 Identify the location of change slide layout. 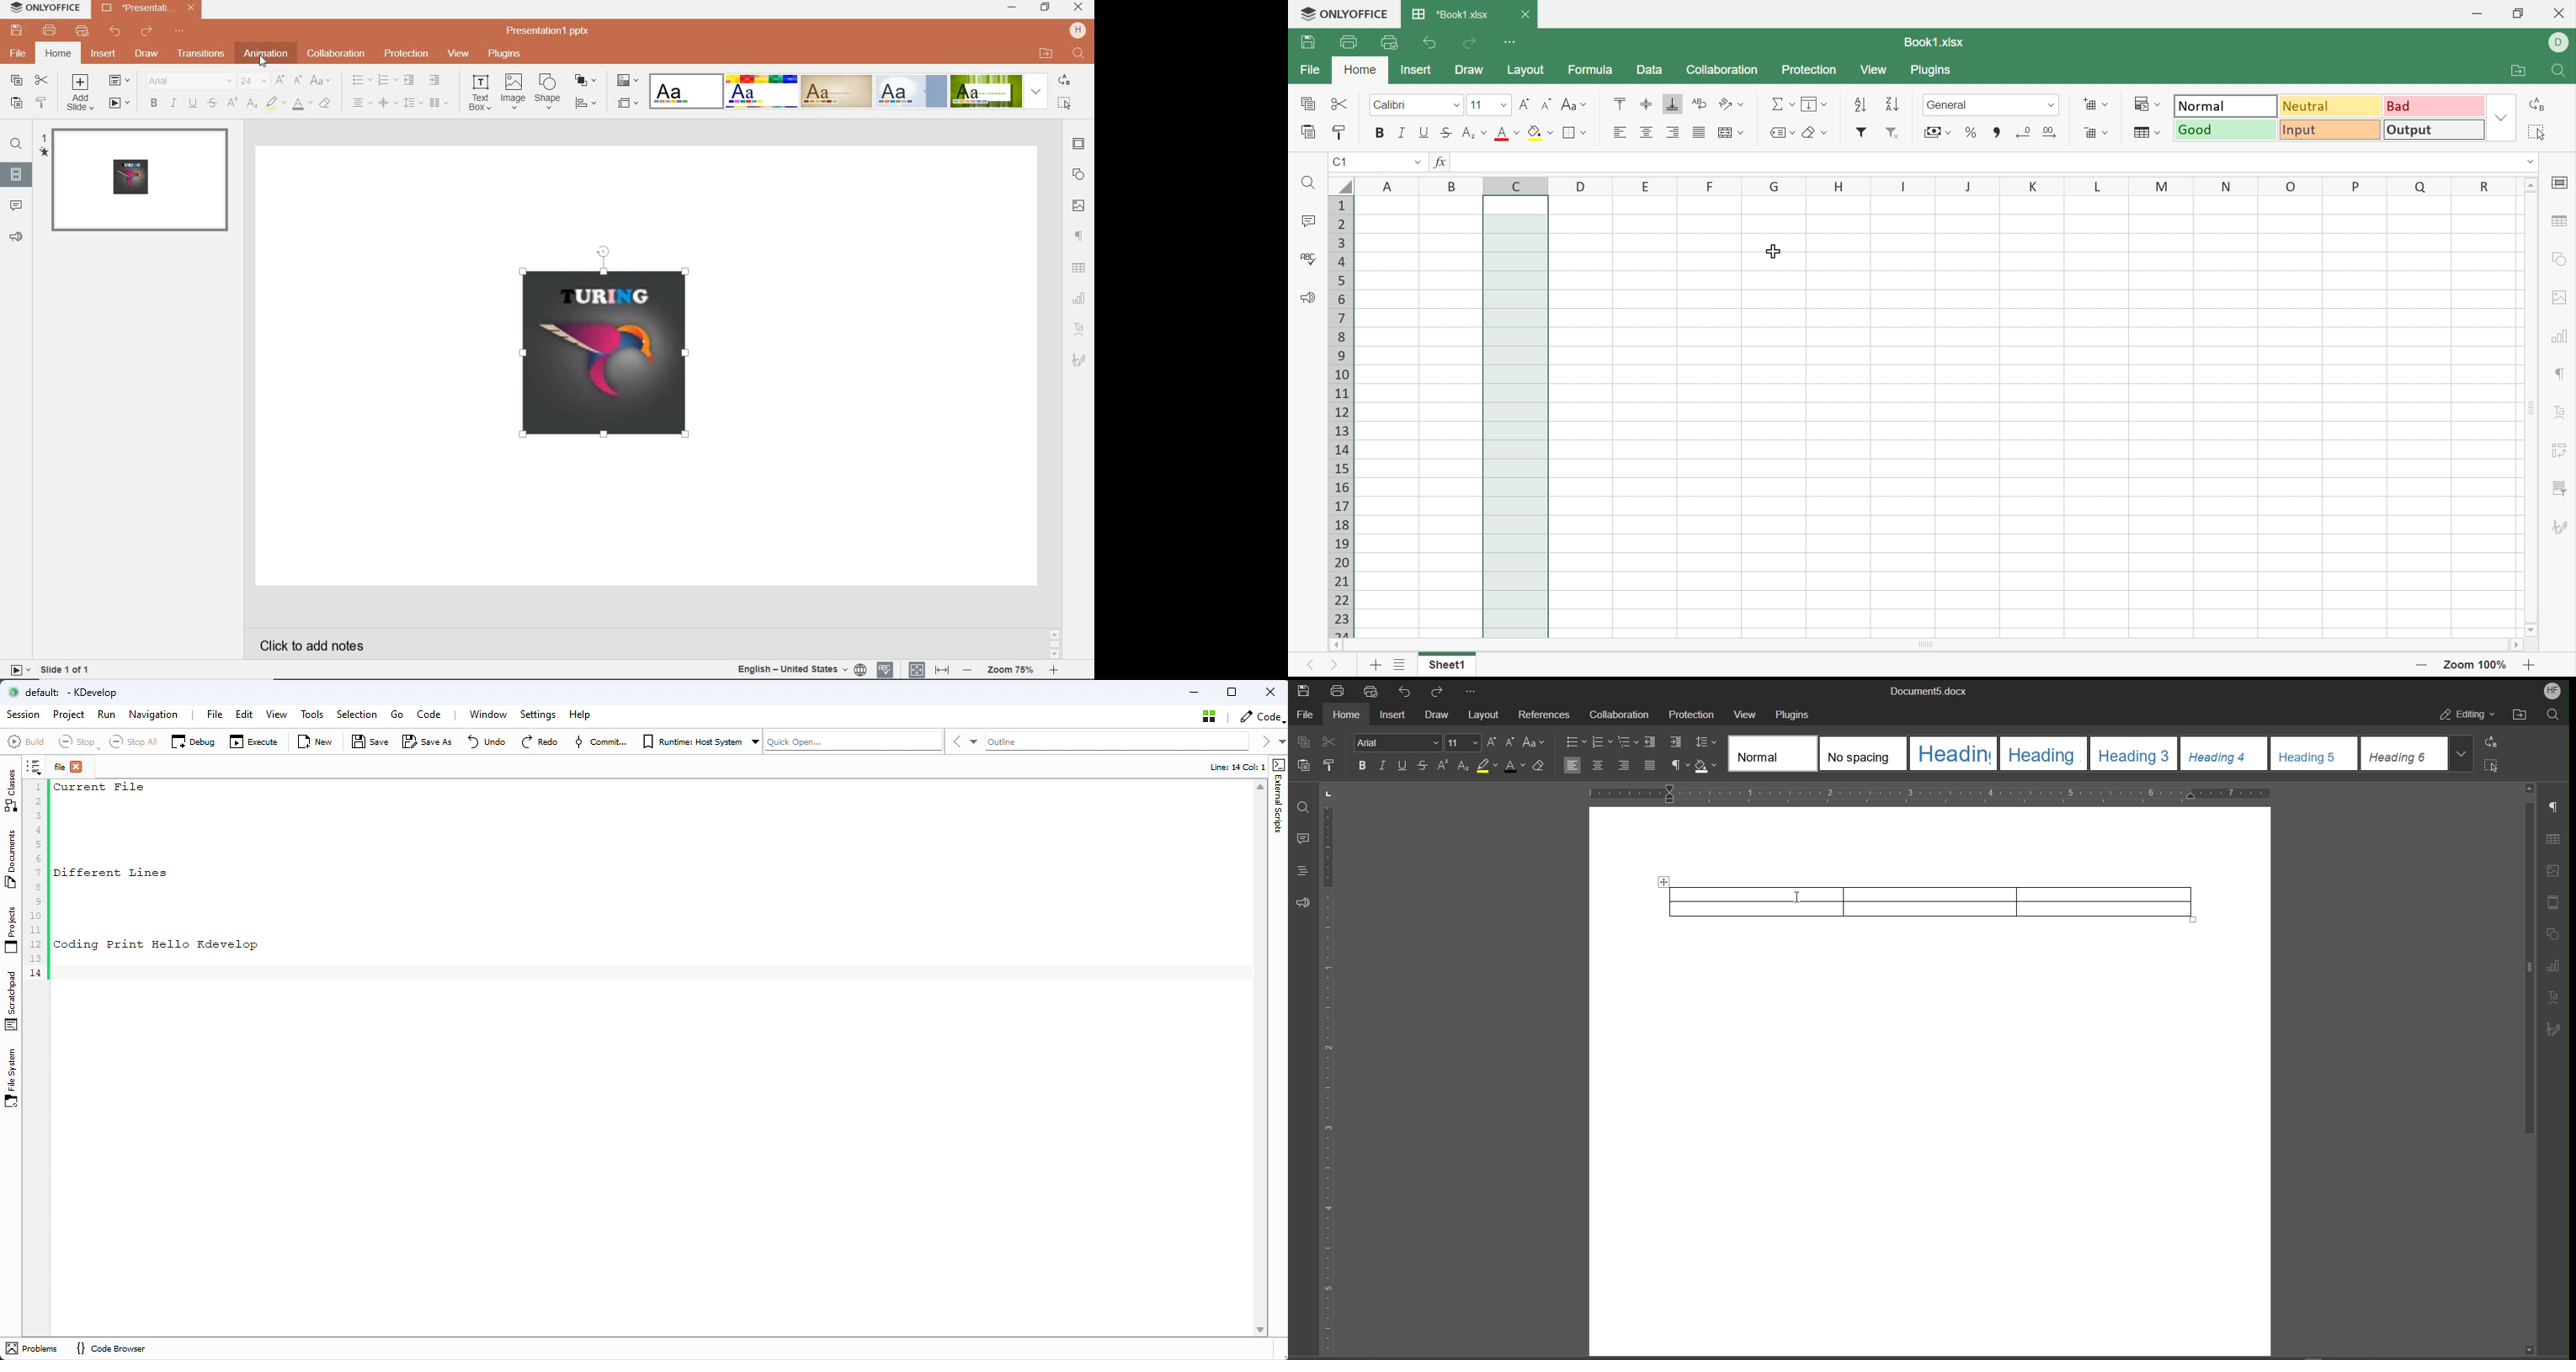
(121, 81).